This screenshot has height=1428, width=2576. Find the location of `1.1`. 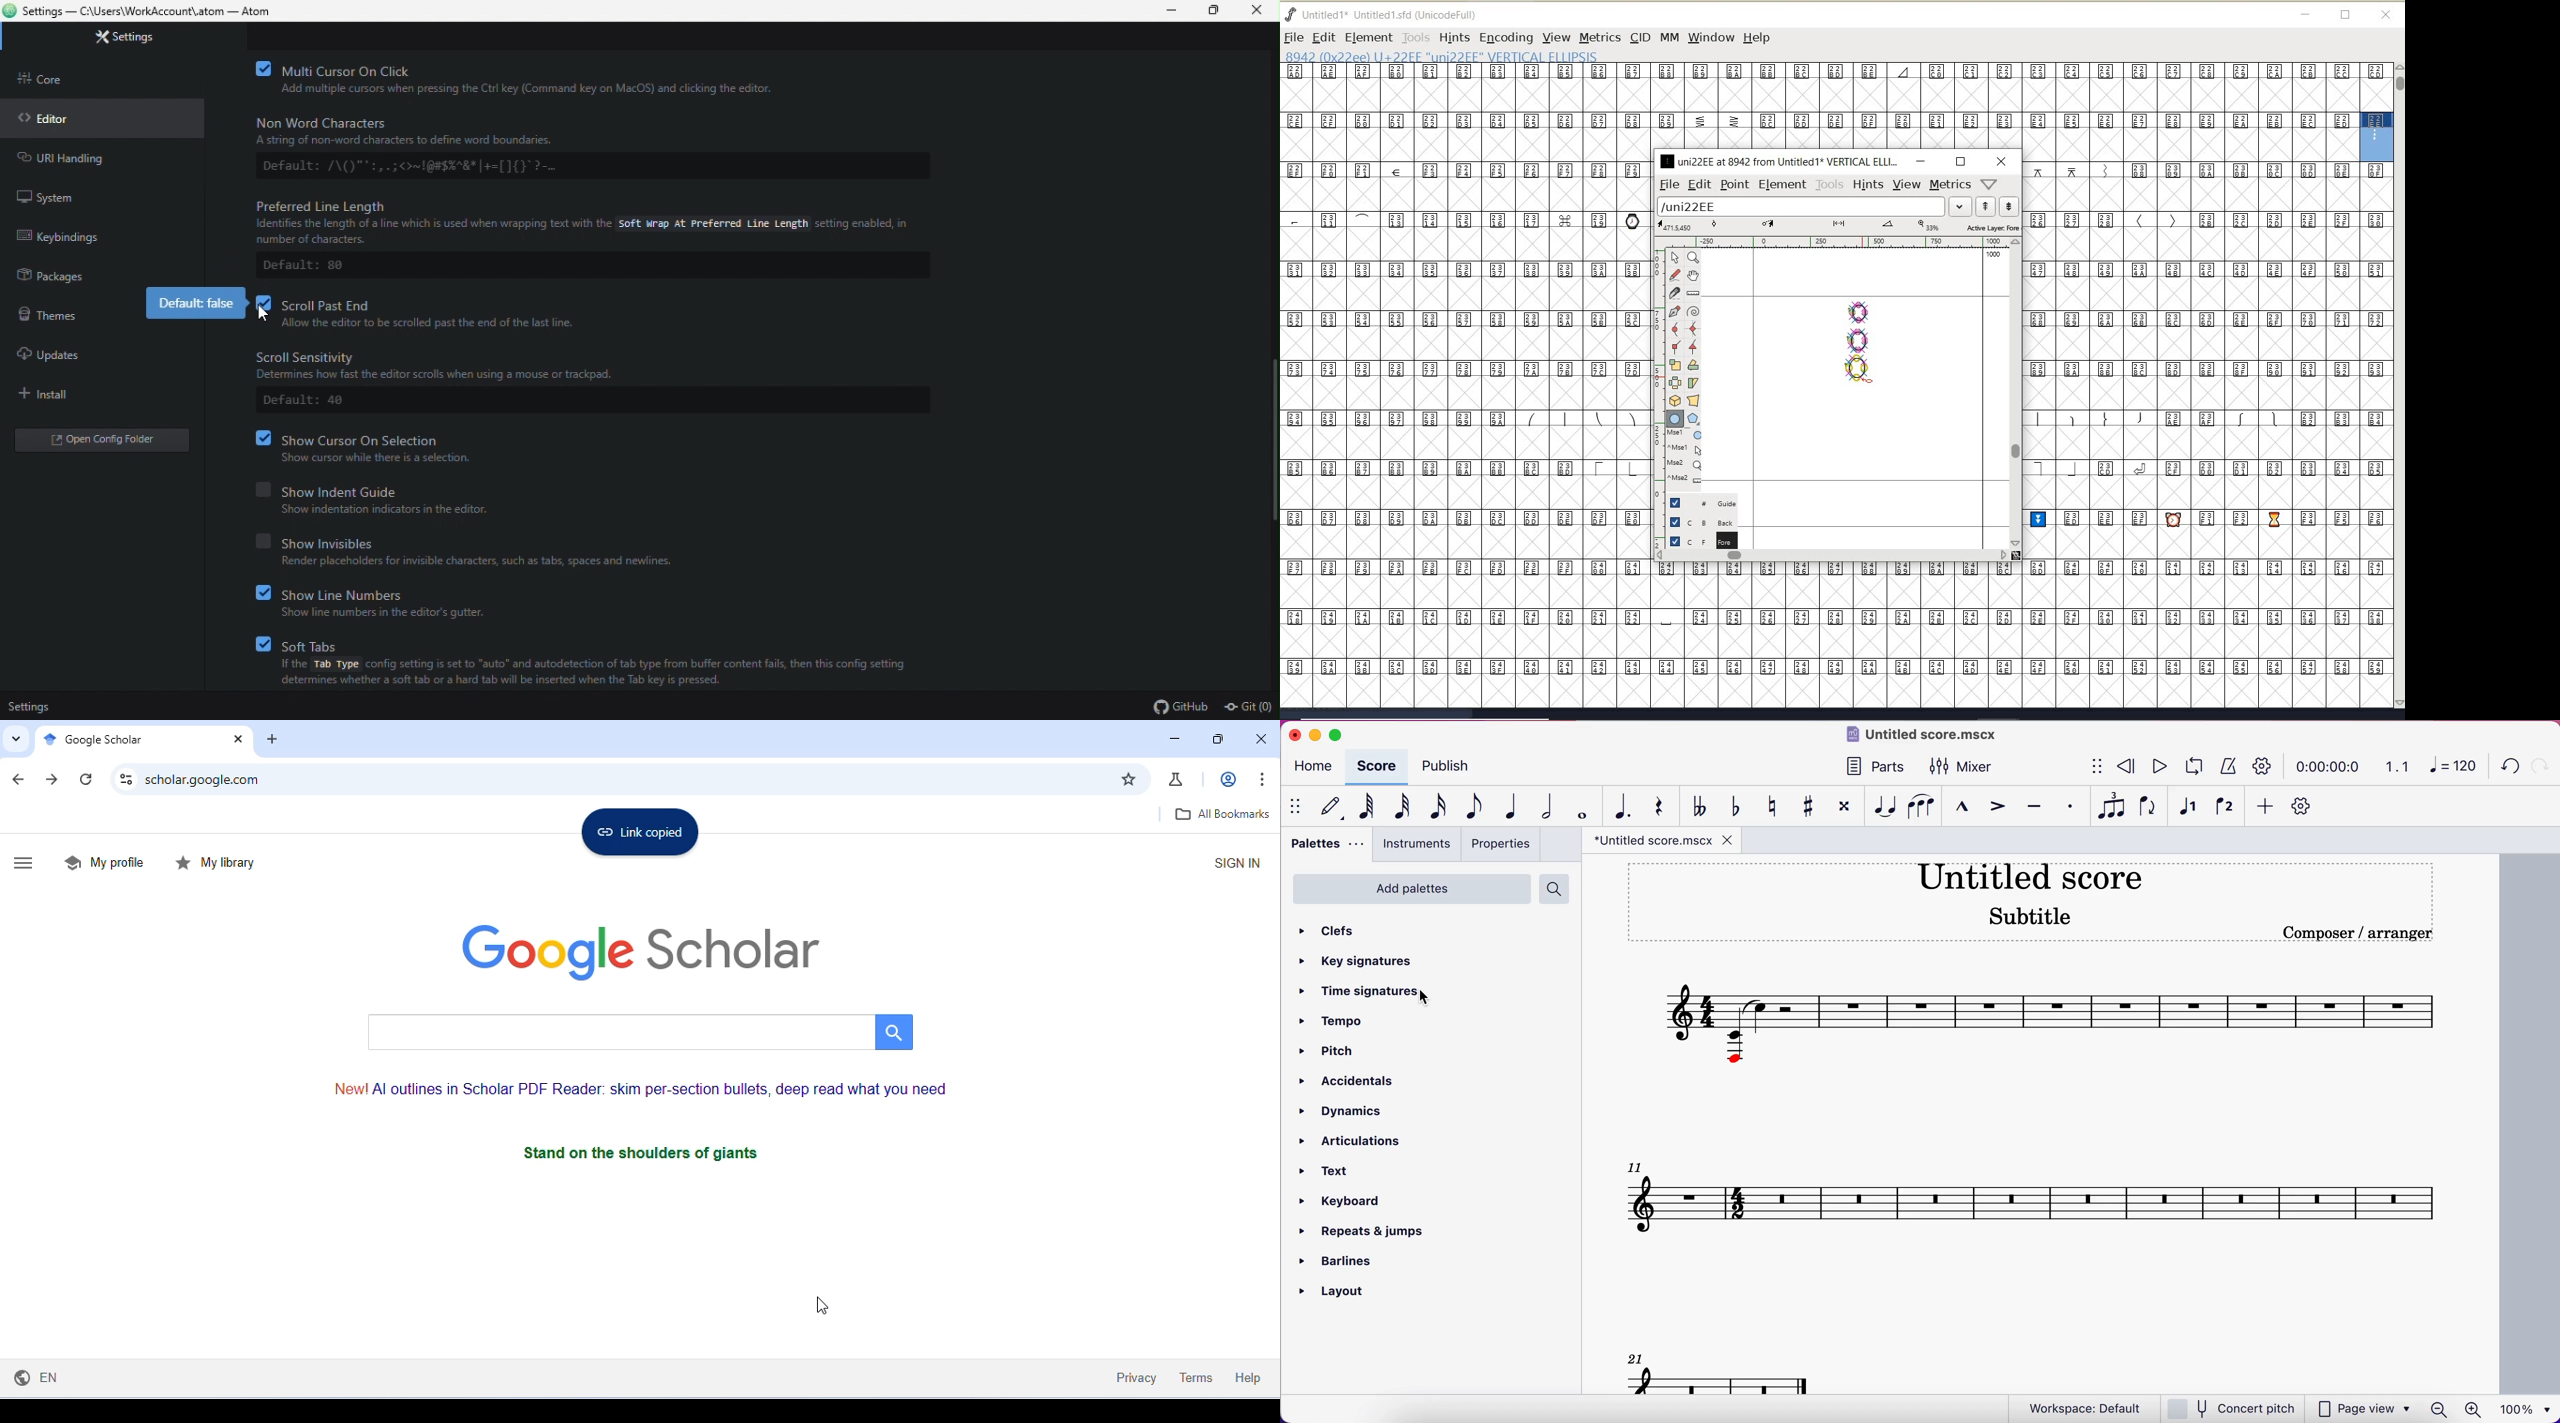

1.1 is located at coordinates (2394, 767).